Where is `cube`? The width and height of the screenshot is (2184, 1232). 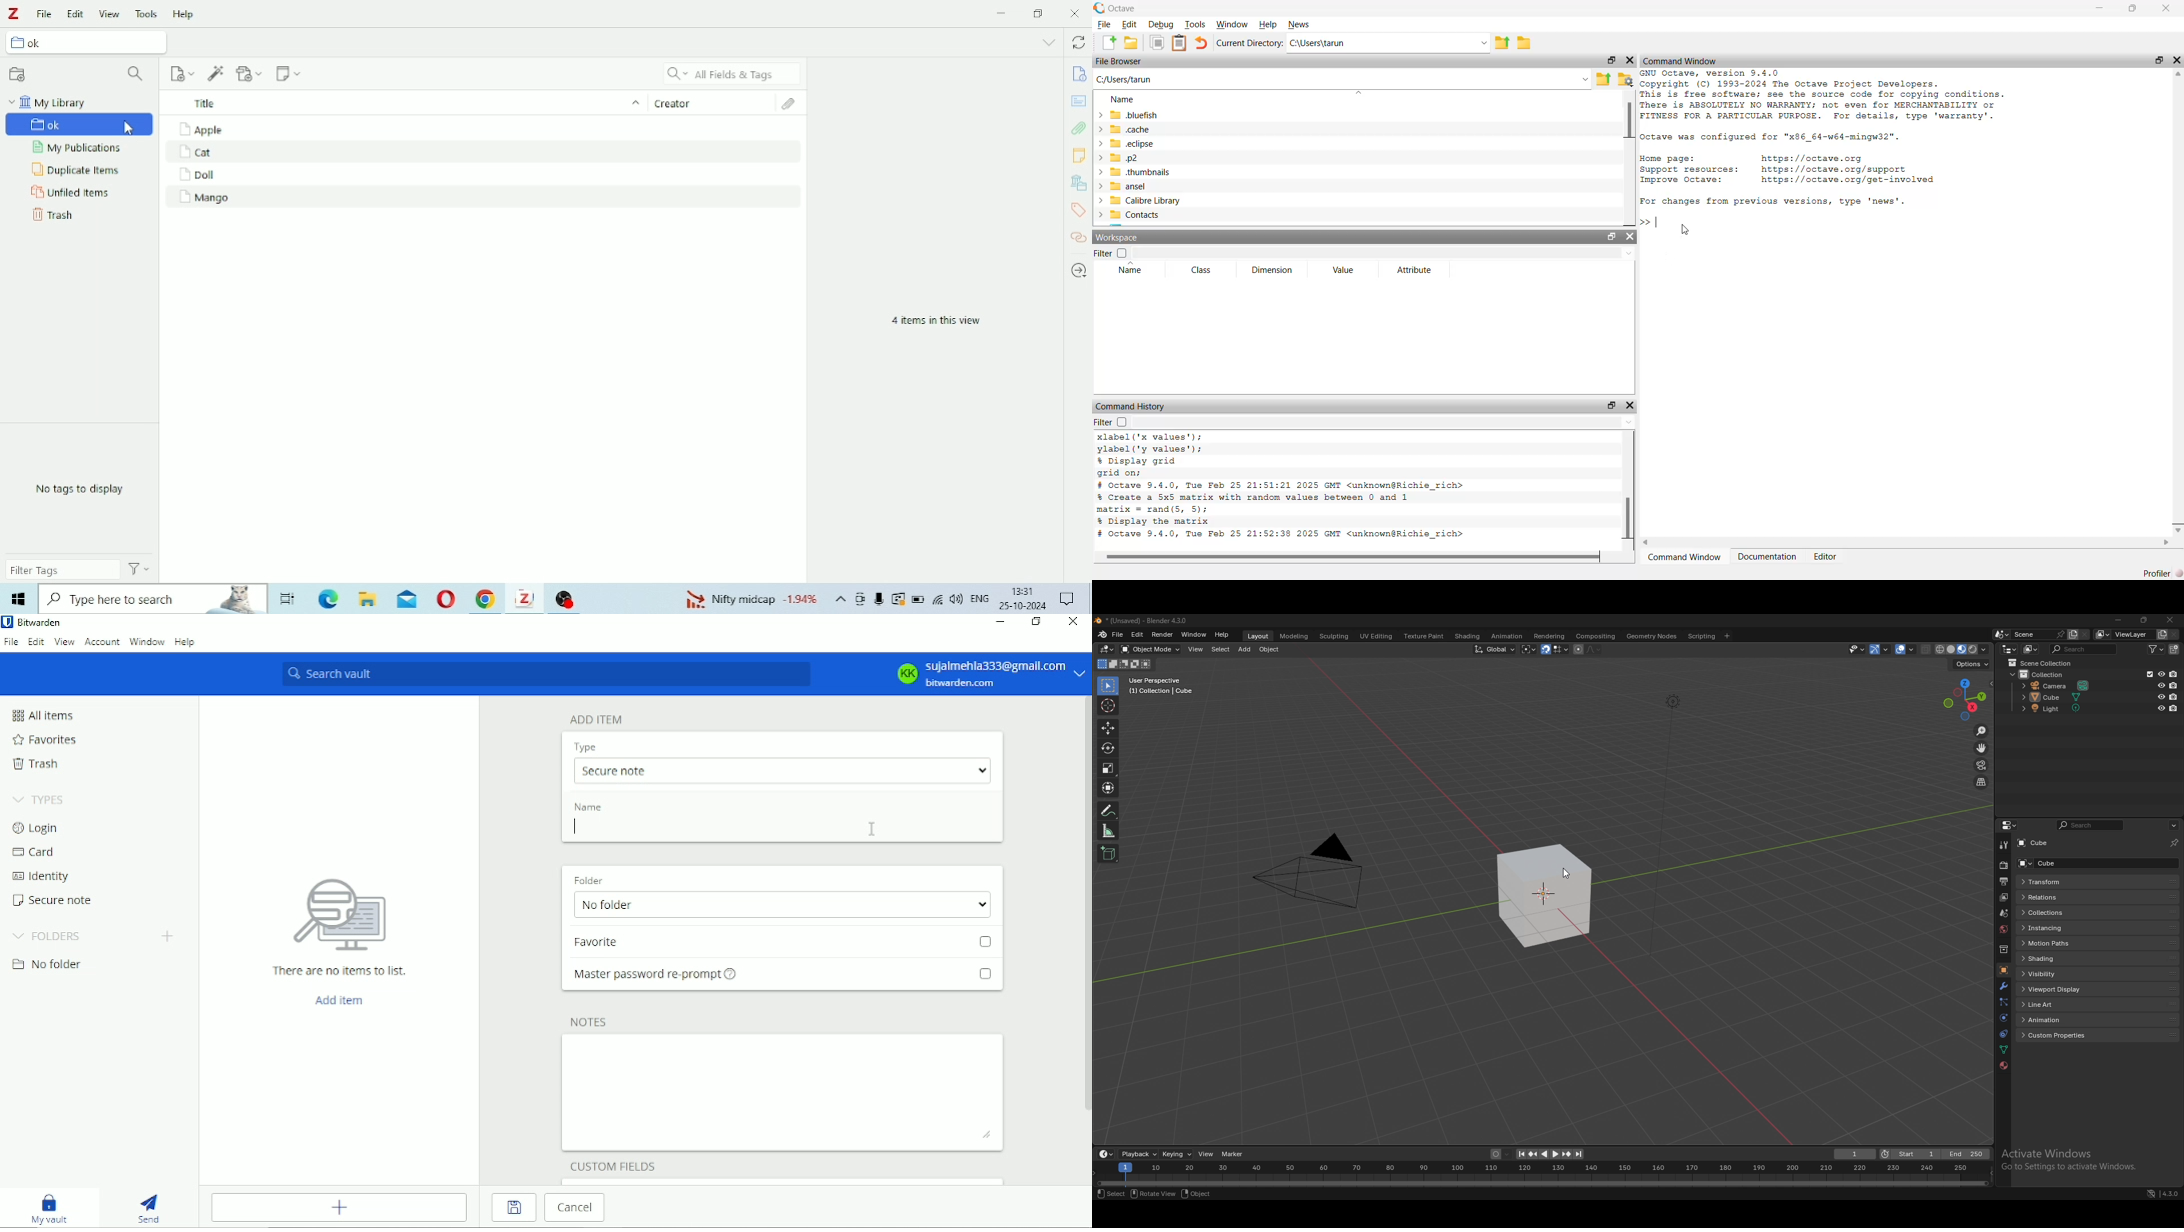 cube is located at coordinates (2057, 697).